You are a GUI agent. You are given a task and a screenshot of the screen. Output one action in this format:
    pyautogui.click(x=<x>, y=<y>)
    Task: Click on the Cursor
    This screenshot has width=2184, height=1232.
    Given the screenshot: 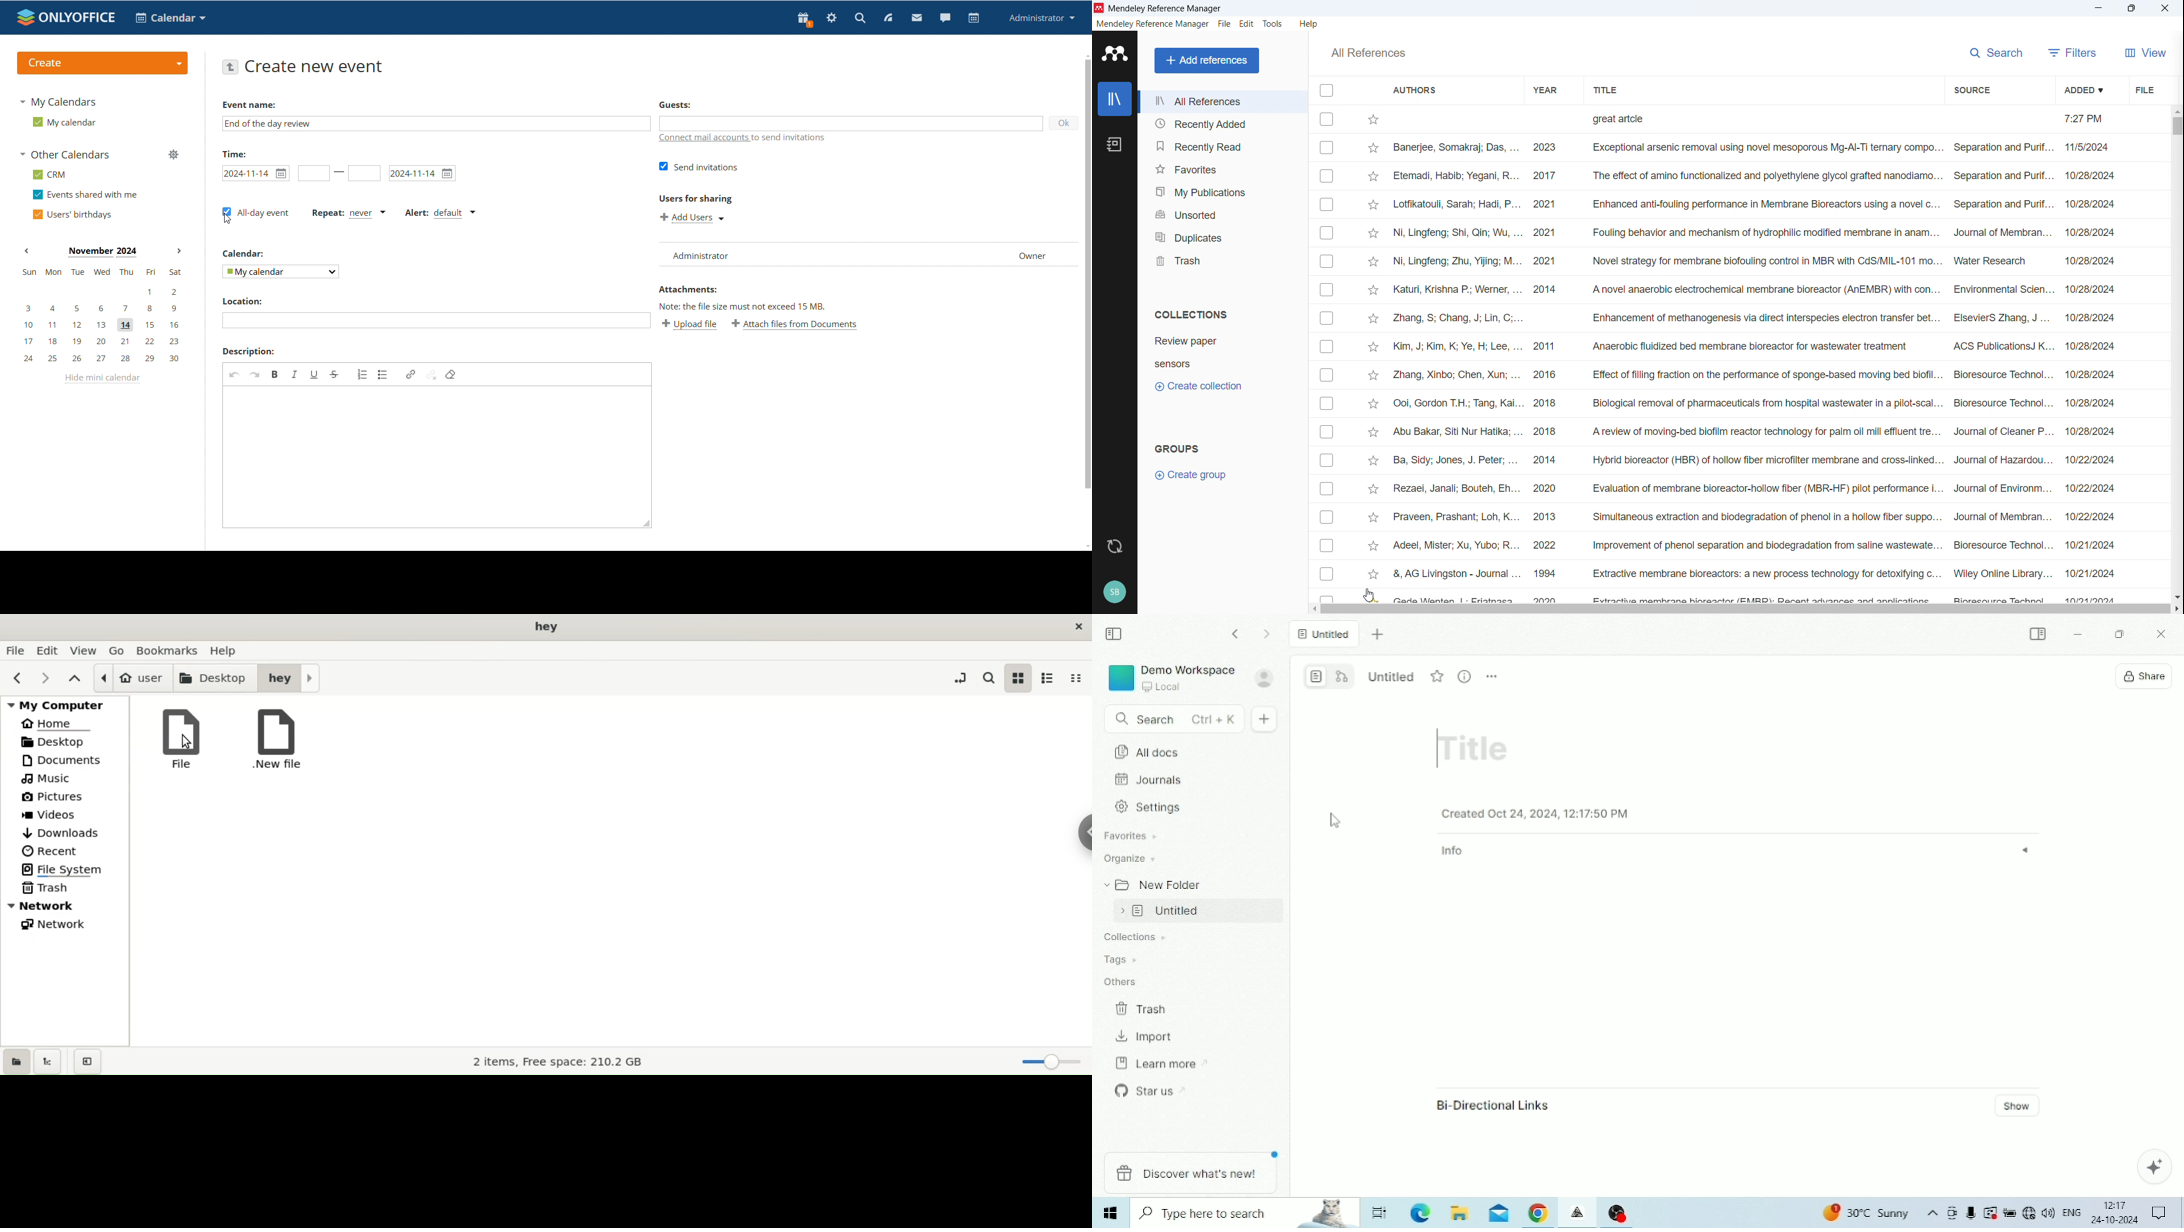 What is the action you would take?
    pyautogui.click(x=1337, y=823)
    